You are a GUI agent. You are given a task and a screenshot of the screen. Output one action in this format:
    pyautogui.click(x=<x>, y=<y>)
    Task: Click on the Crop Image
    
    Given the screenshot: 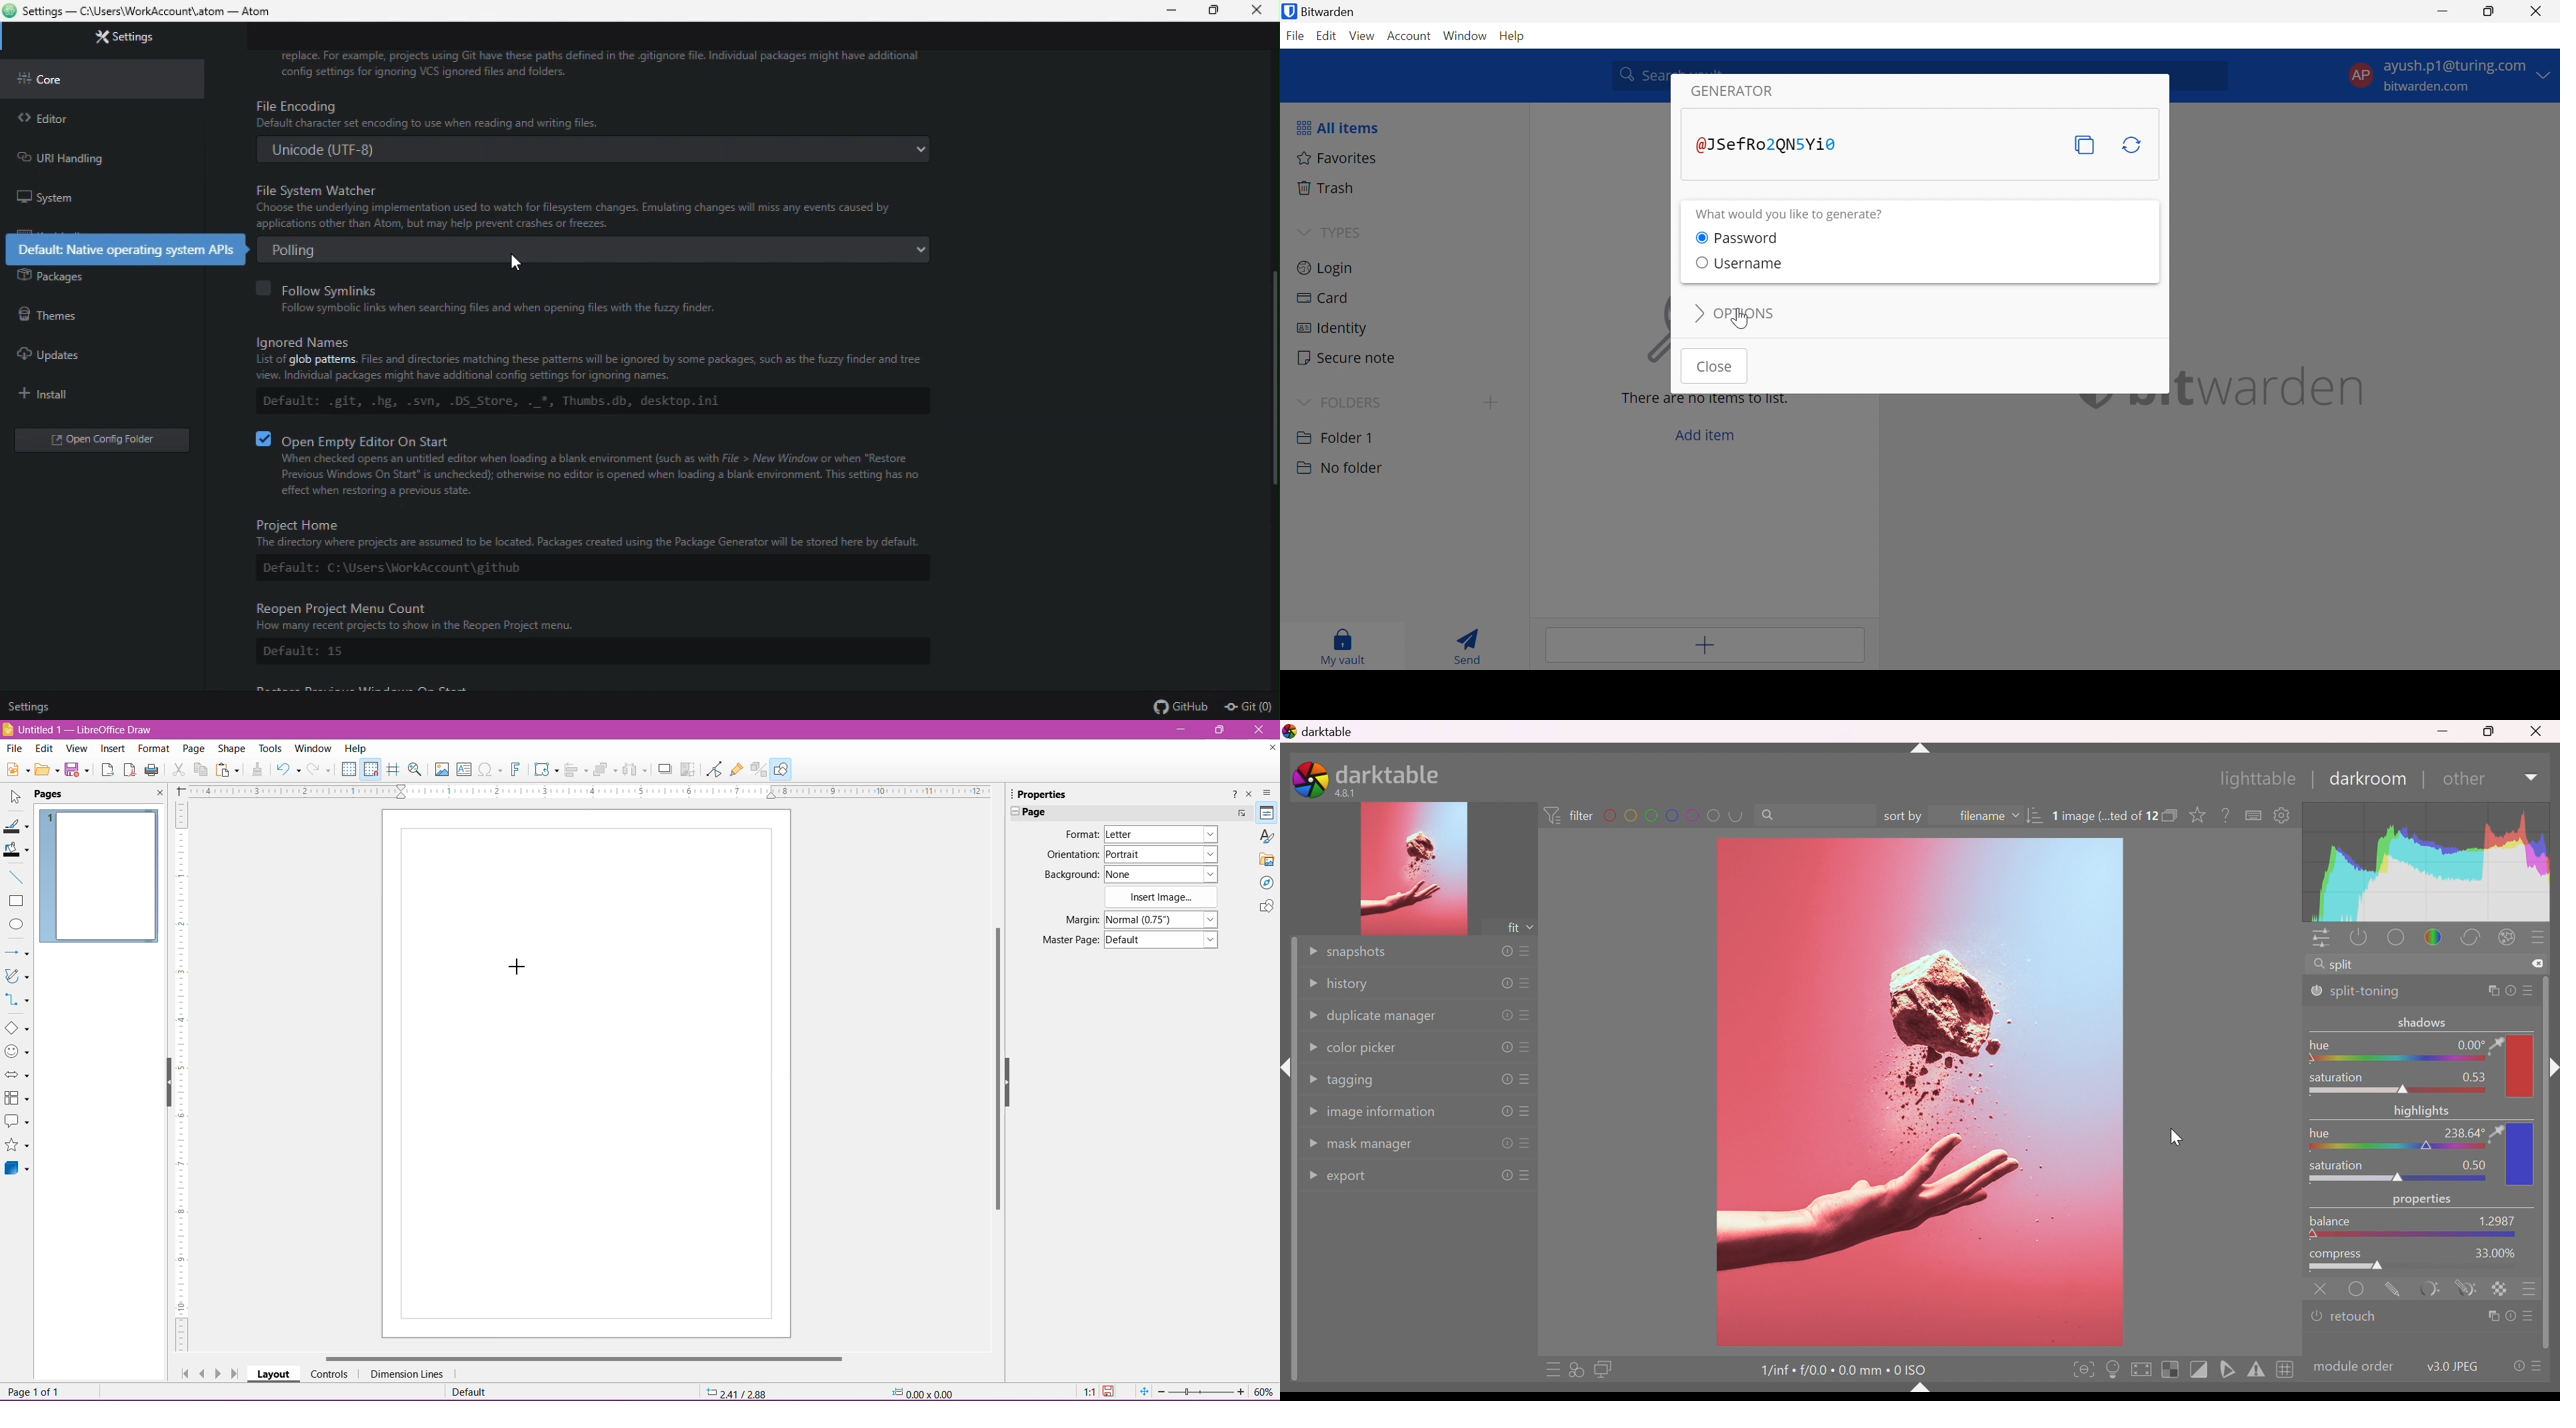 What is the action you would take?
    pyautogui.click(x=688, y=769)
    